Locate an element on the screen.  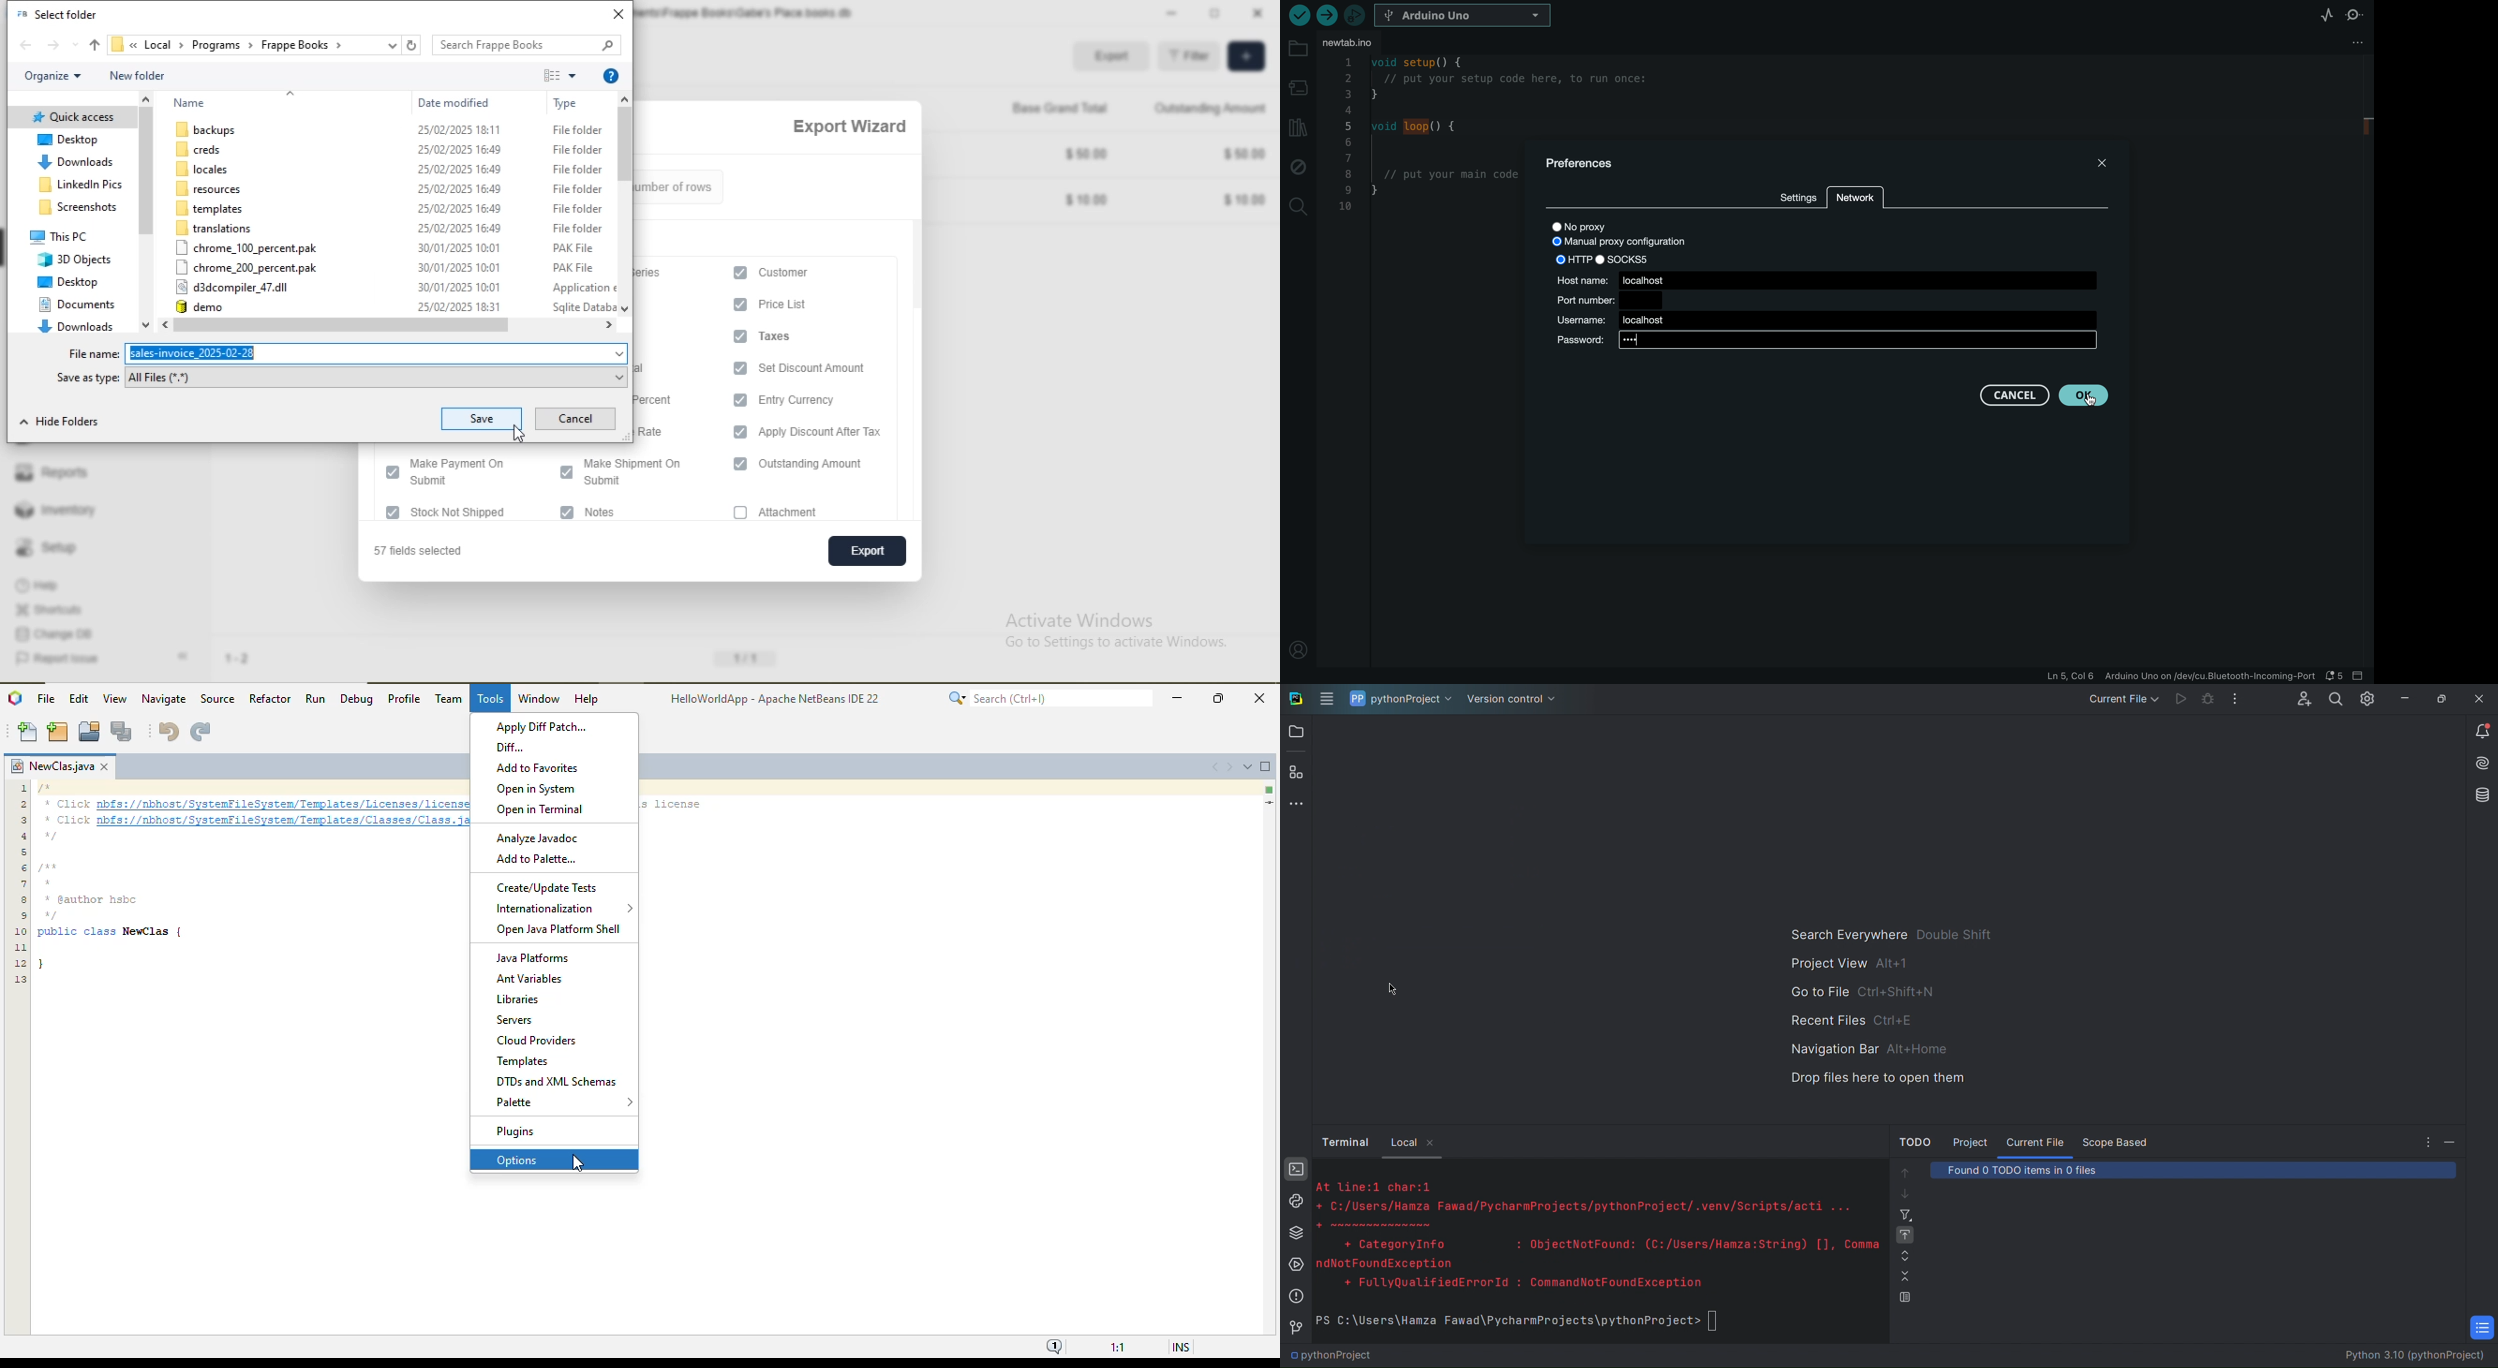
attachment is located at coordinates (799, 513).